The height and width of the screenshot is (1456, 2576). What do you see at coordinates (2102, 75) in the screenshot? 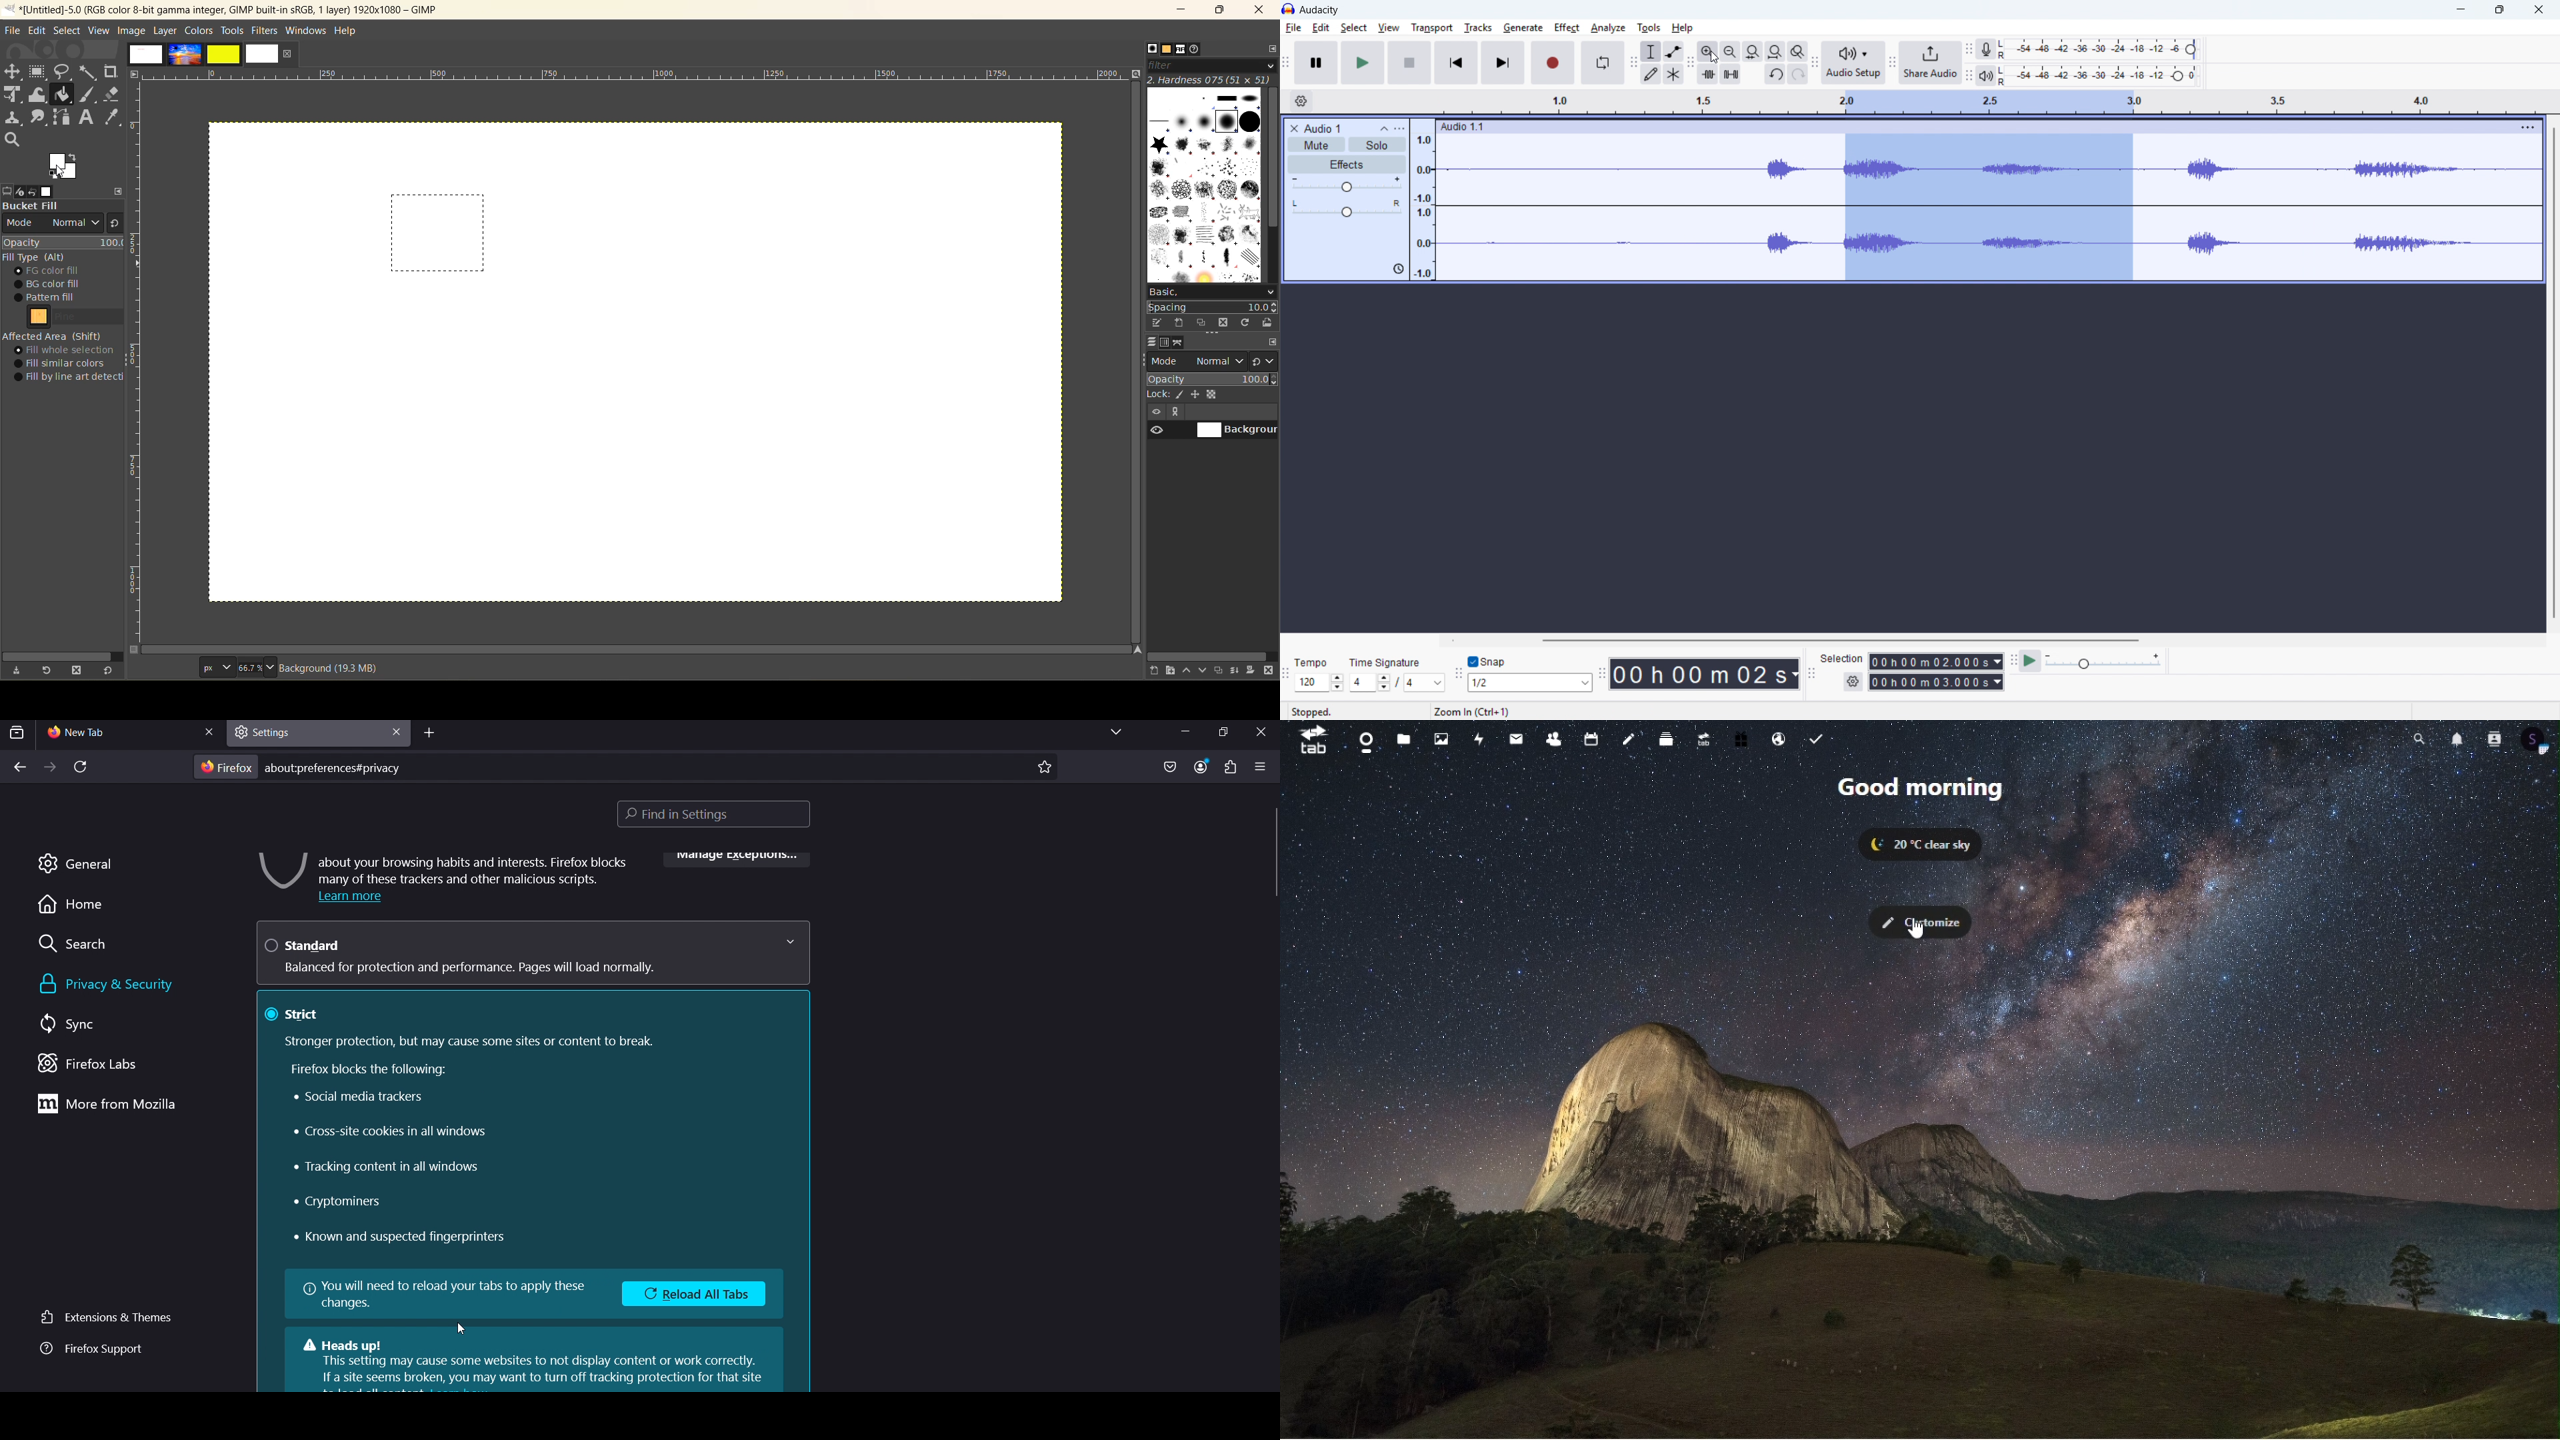
I see `Playback level` at bounding box center [2102, 75].